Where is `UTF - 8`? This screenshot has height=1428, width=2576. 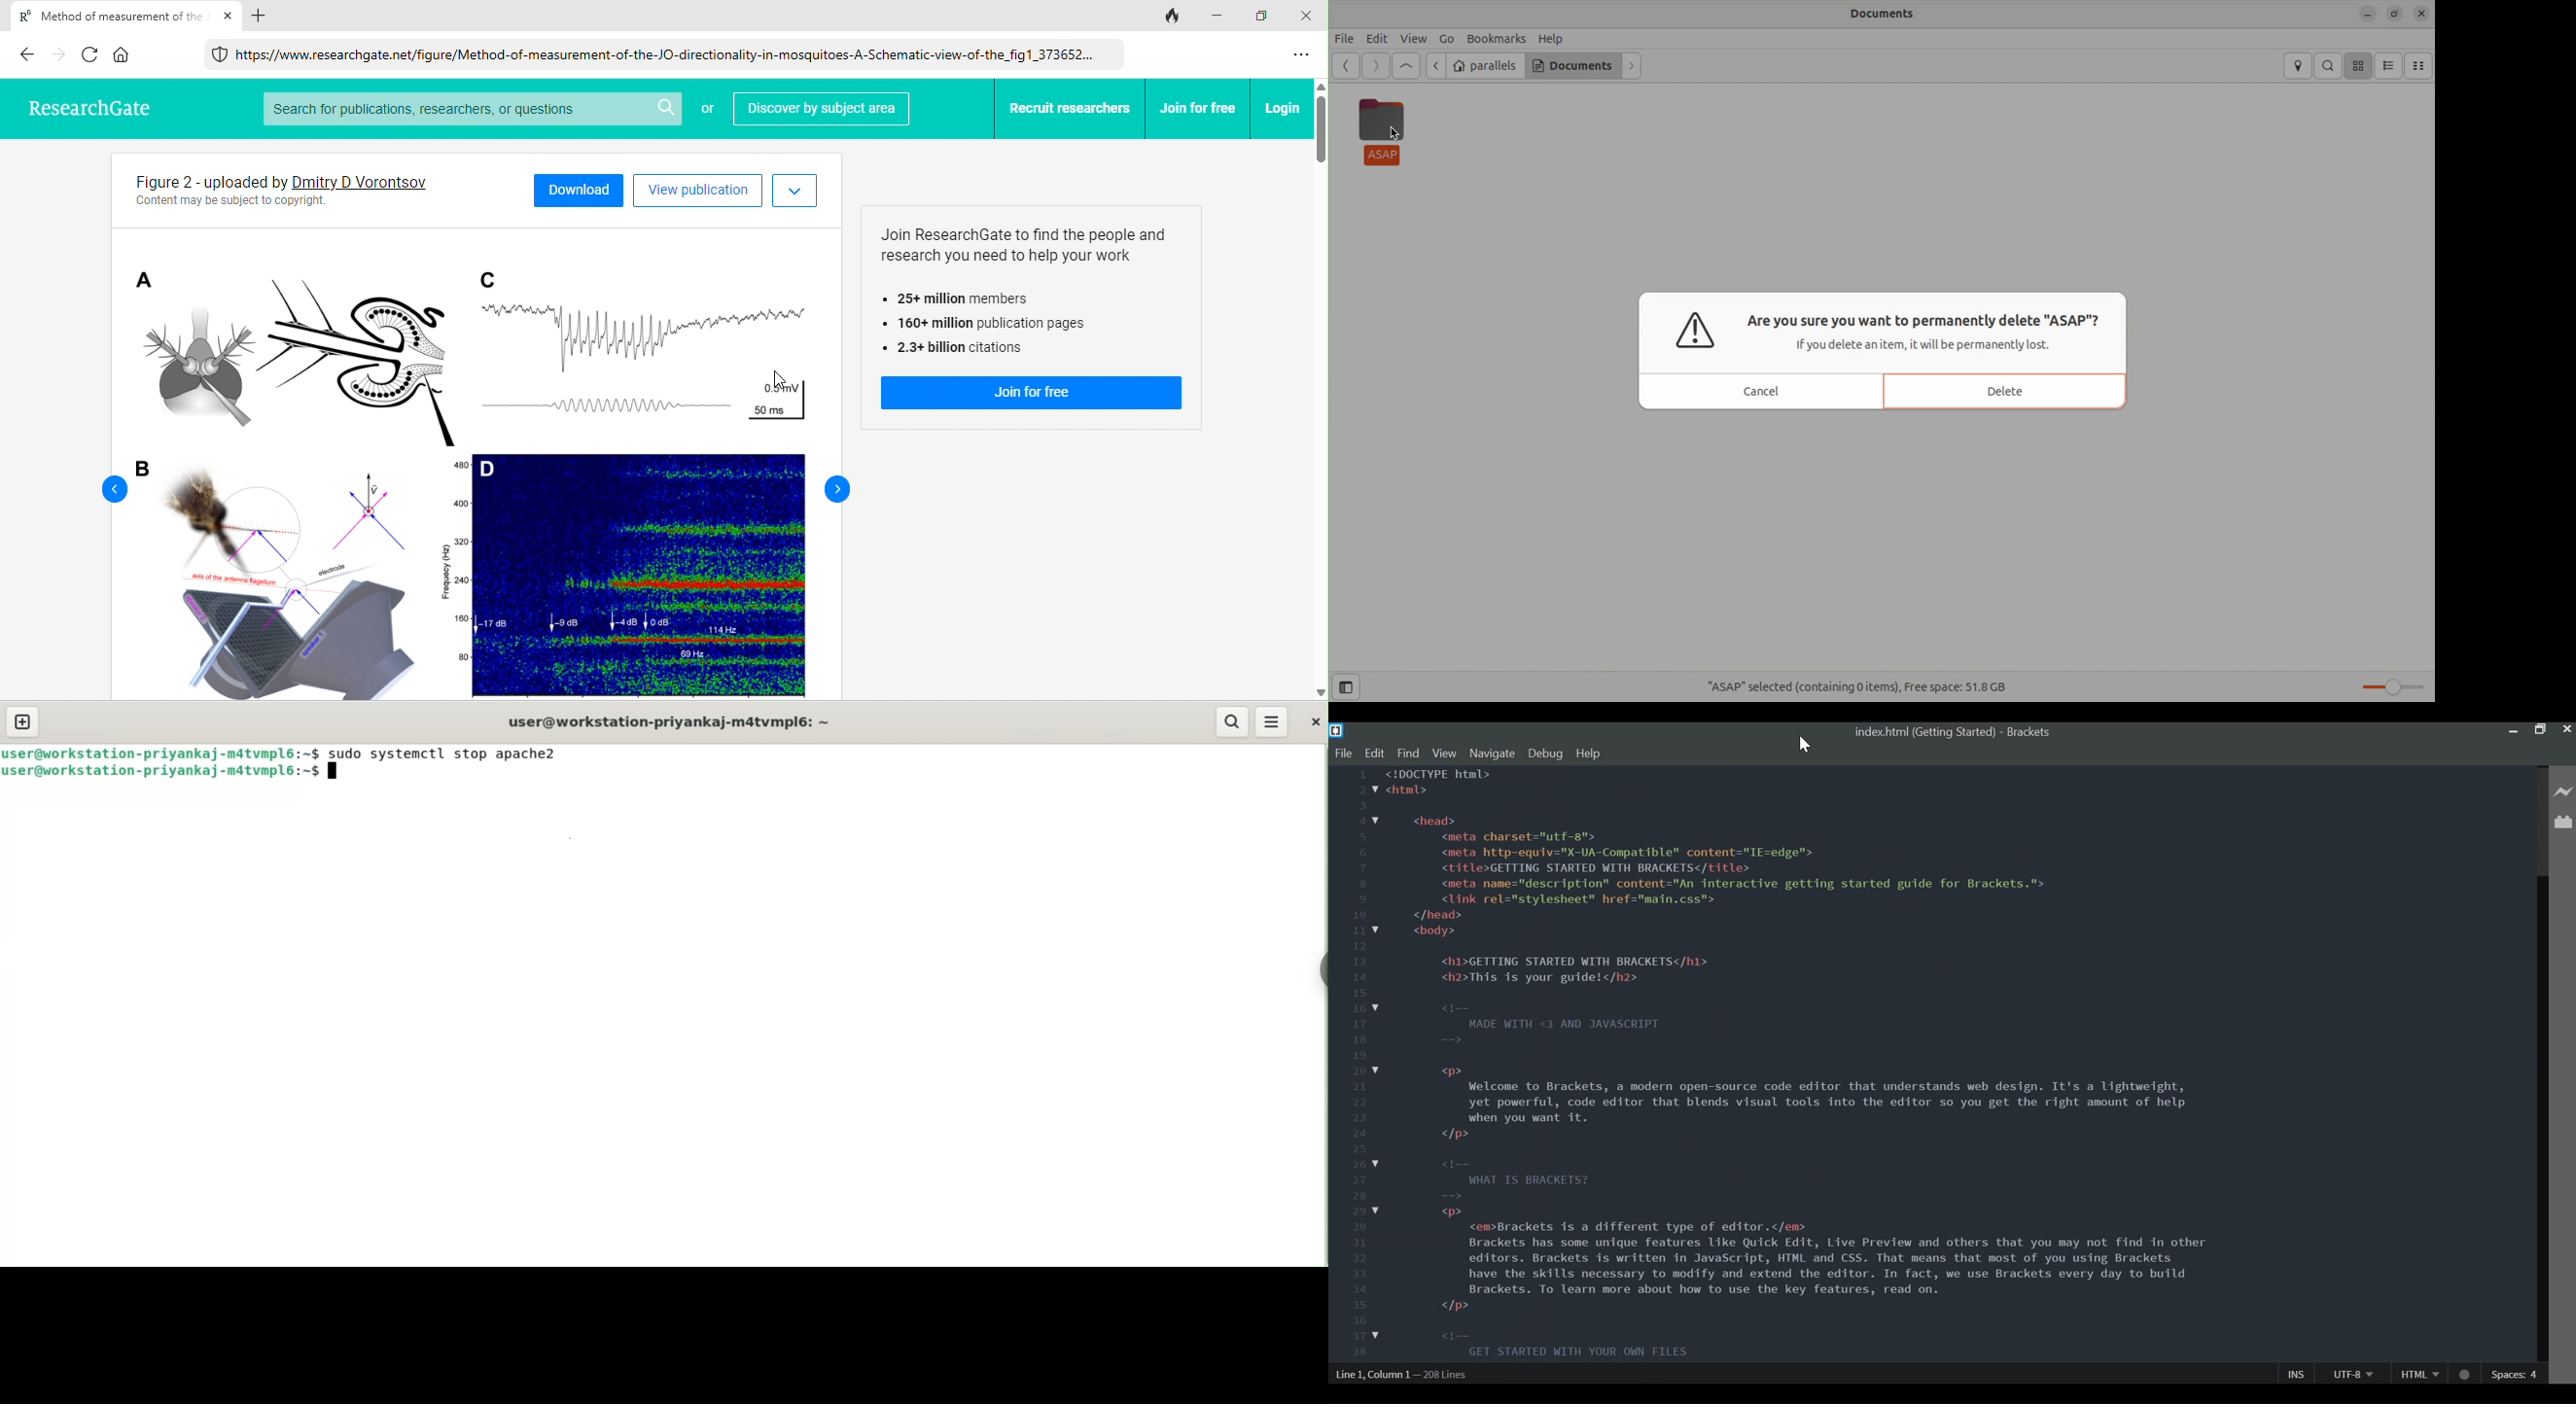 UTF - 8 is located at coordinates (2352, 1373).